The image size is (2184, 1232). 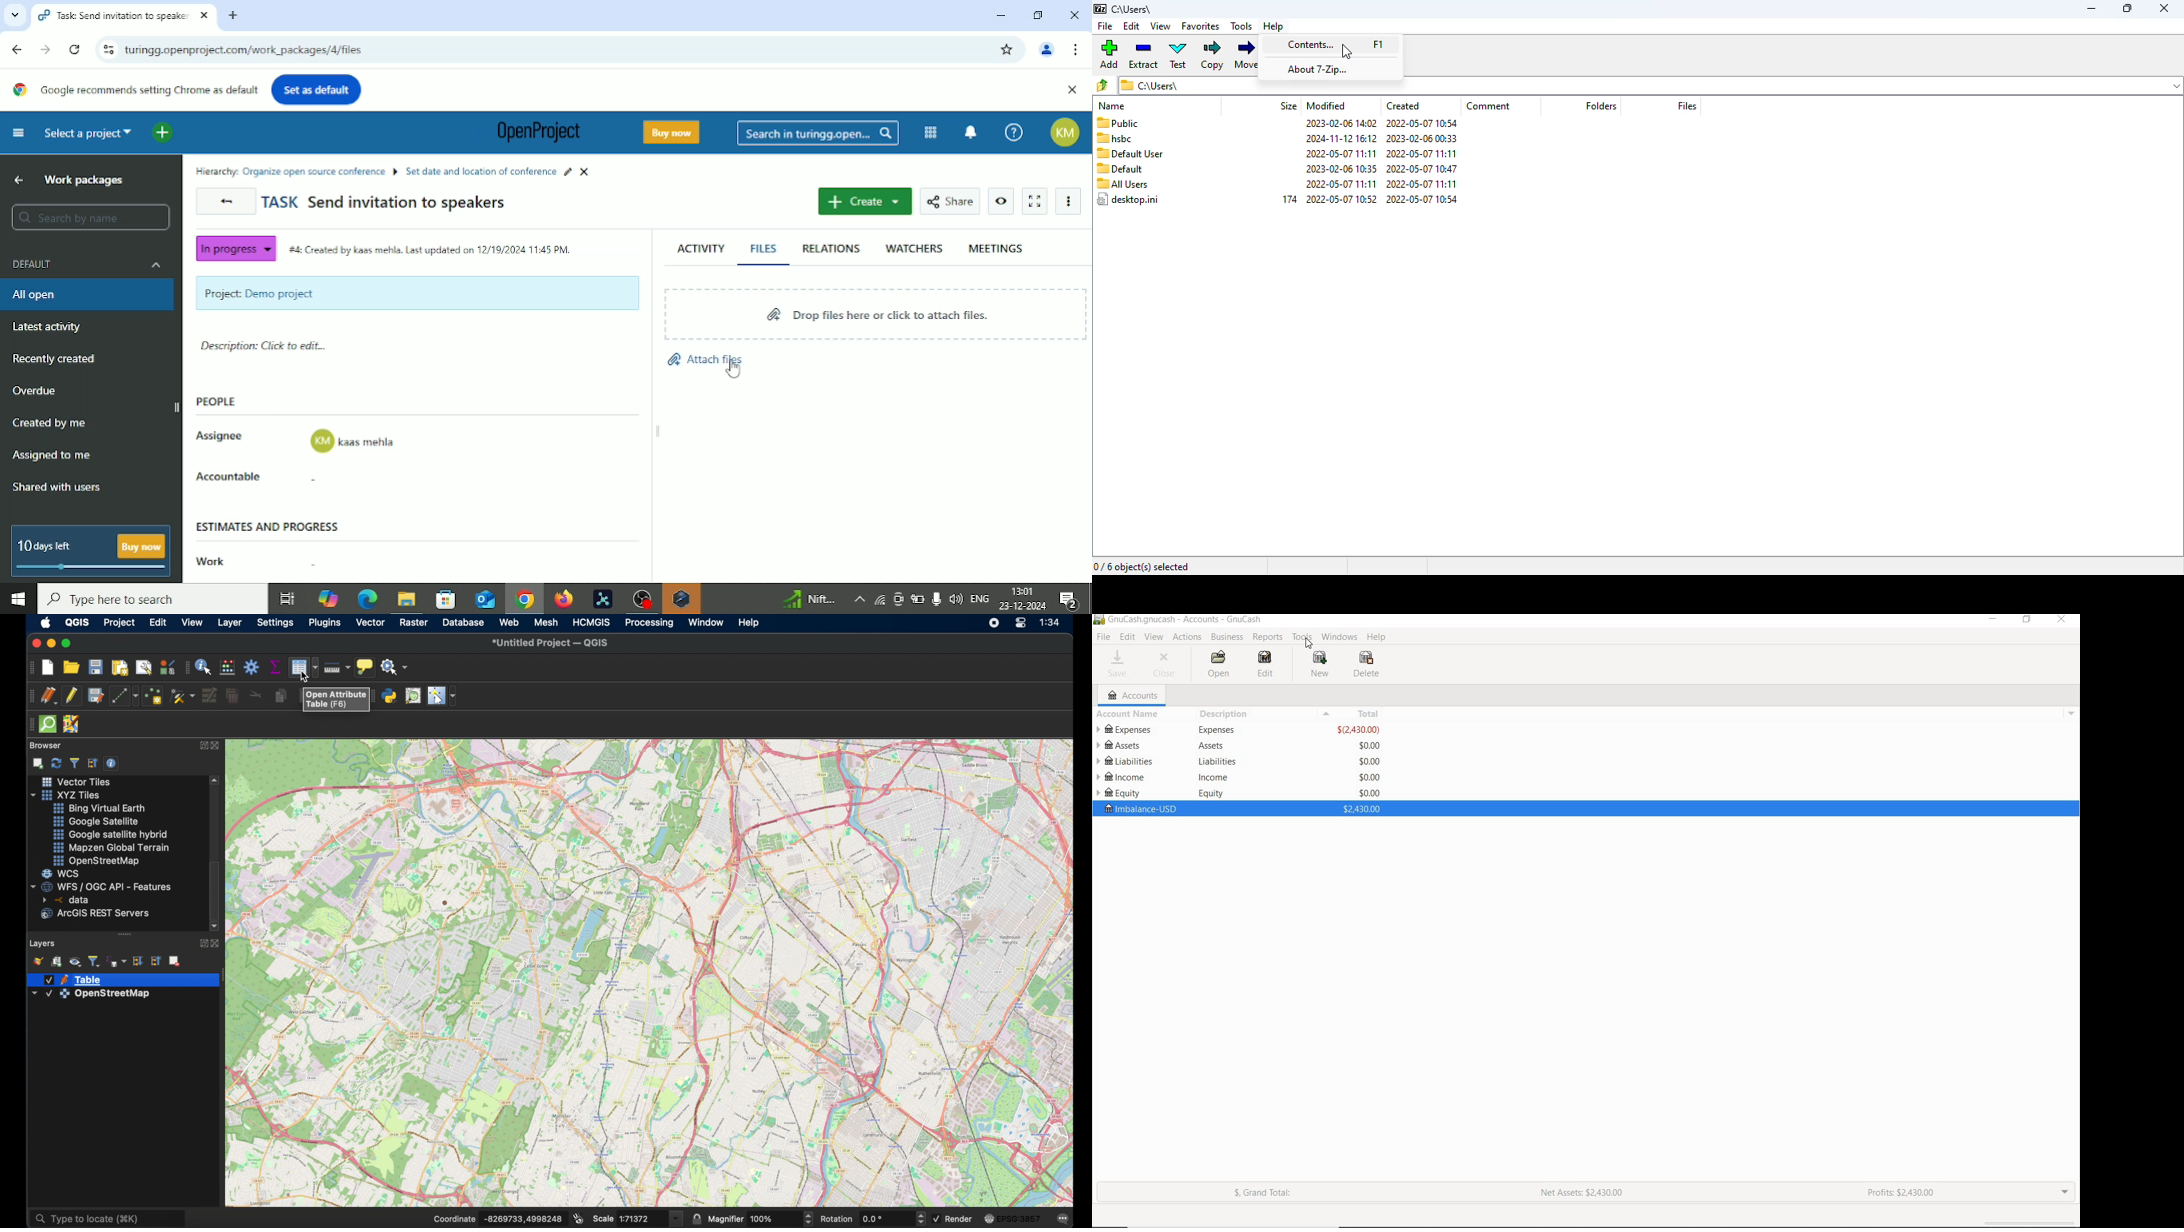 I want to click on $2430, so click(x=1361, y=808).